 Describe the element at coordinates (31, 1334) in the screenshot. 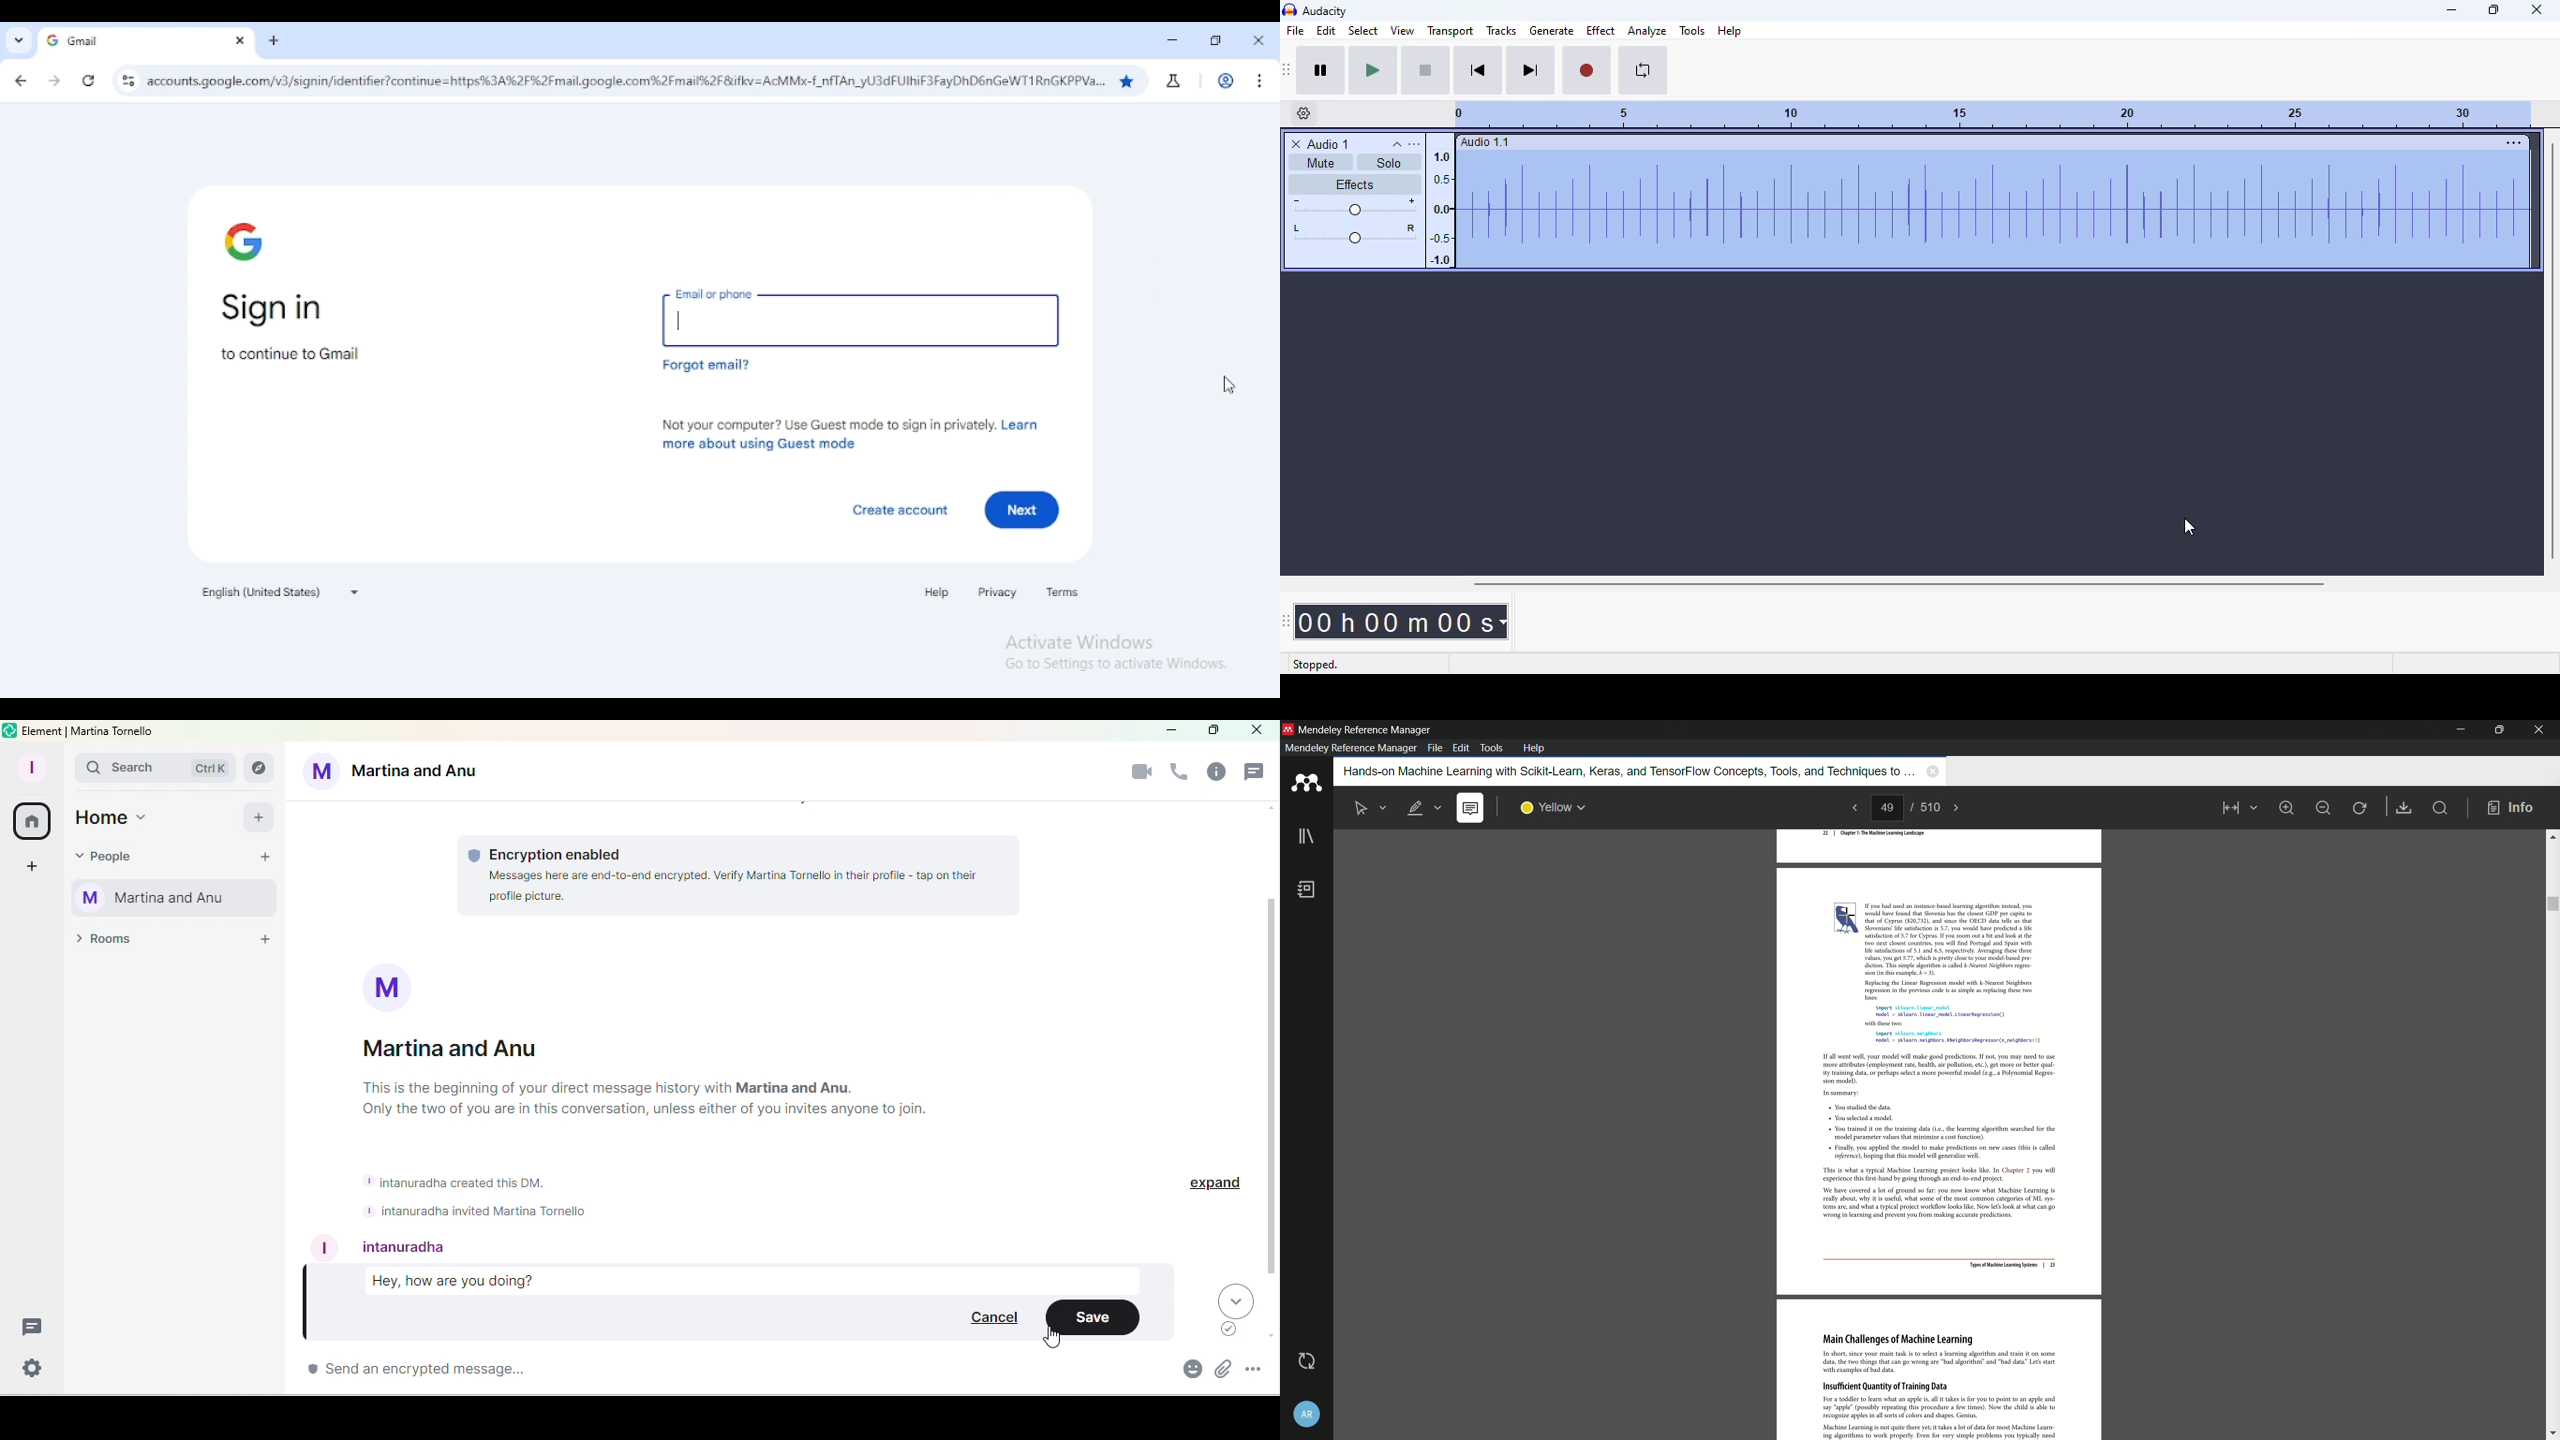

I see `Threads` at that location.